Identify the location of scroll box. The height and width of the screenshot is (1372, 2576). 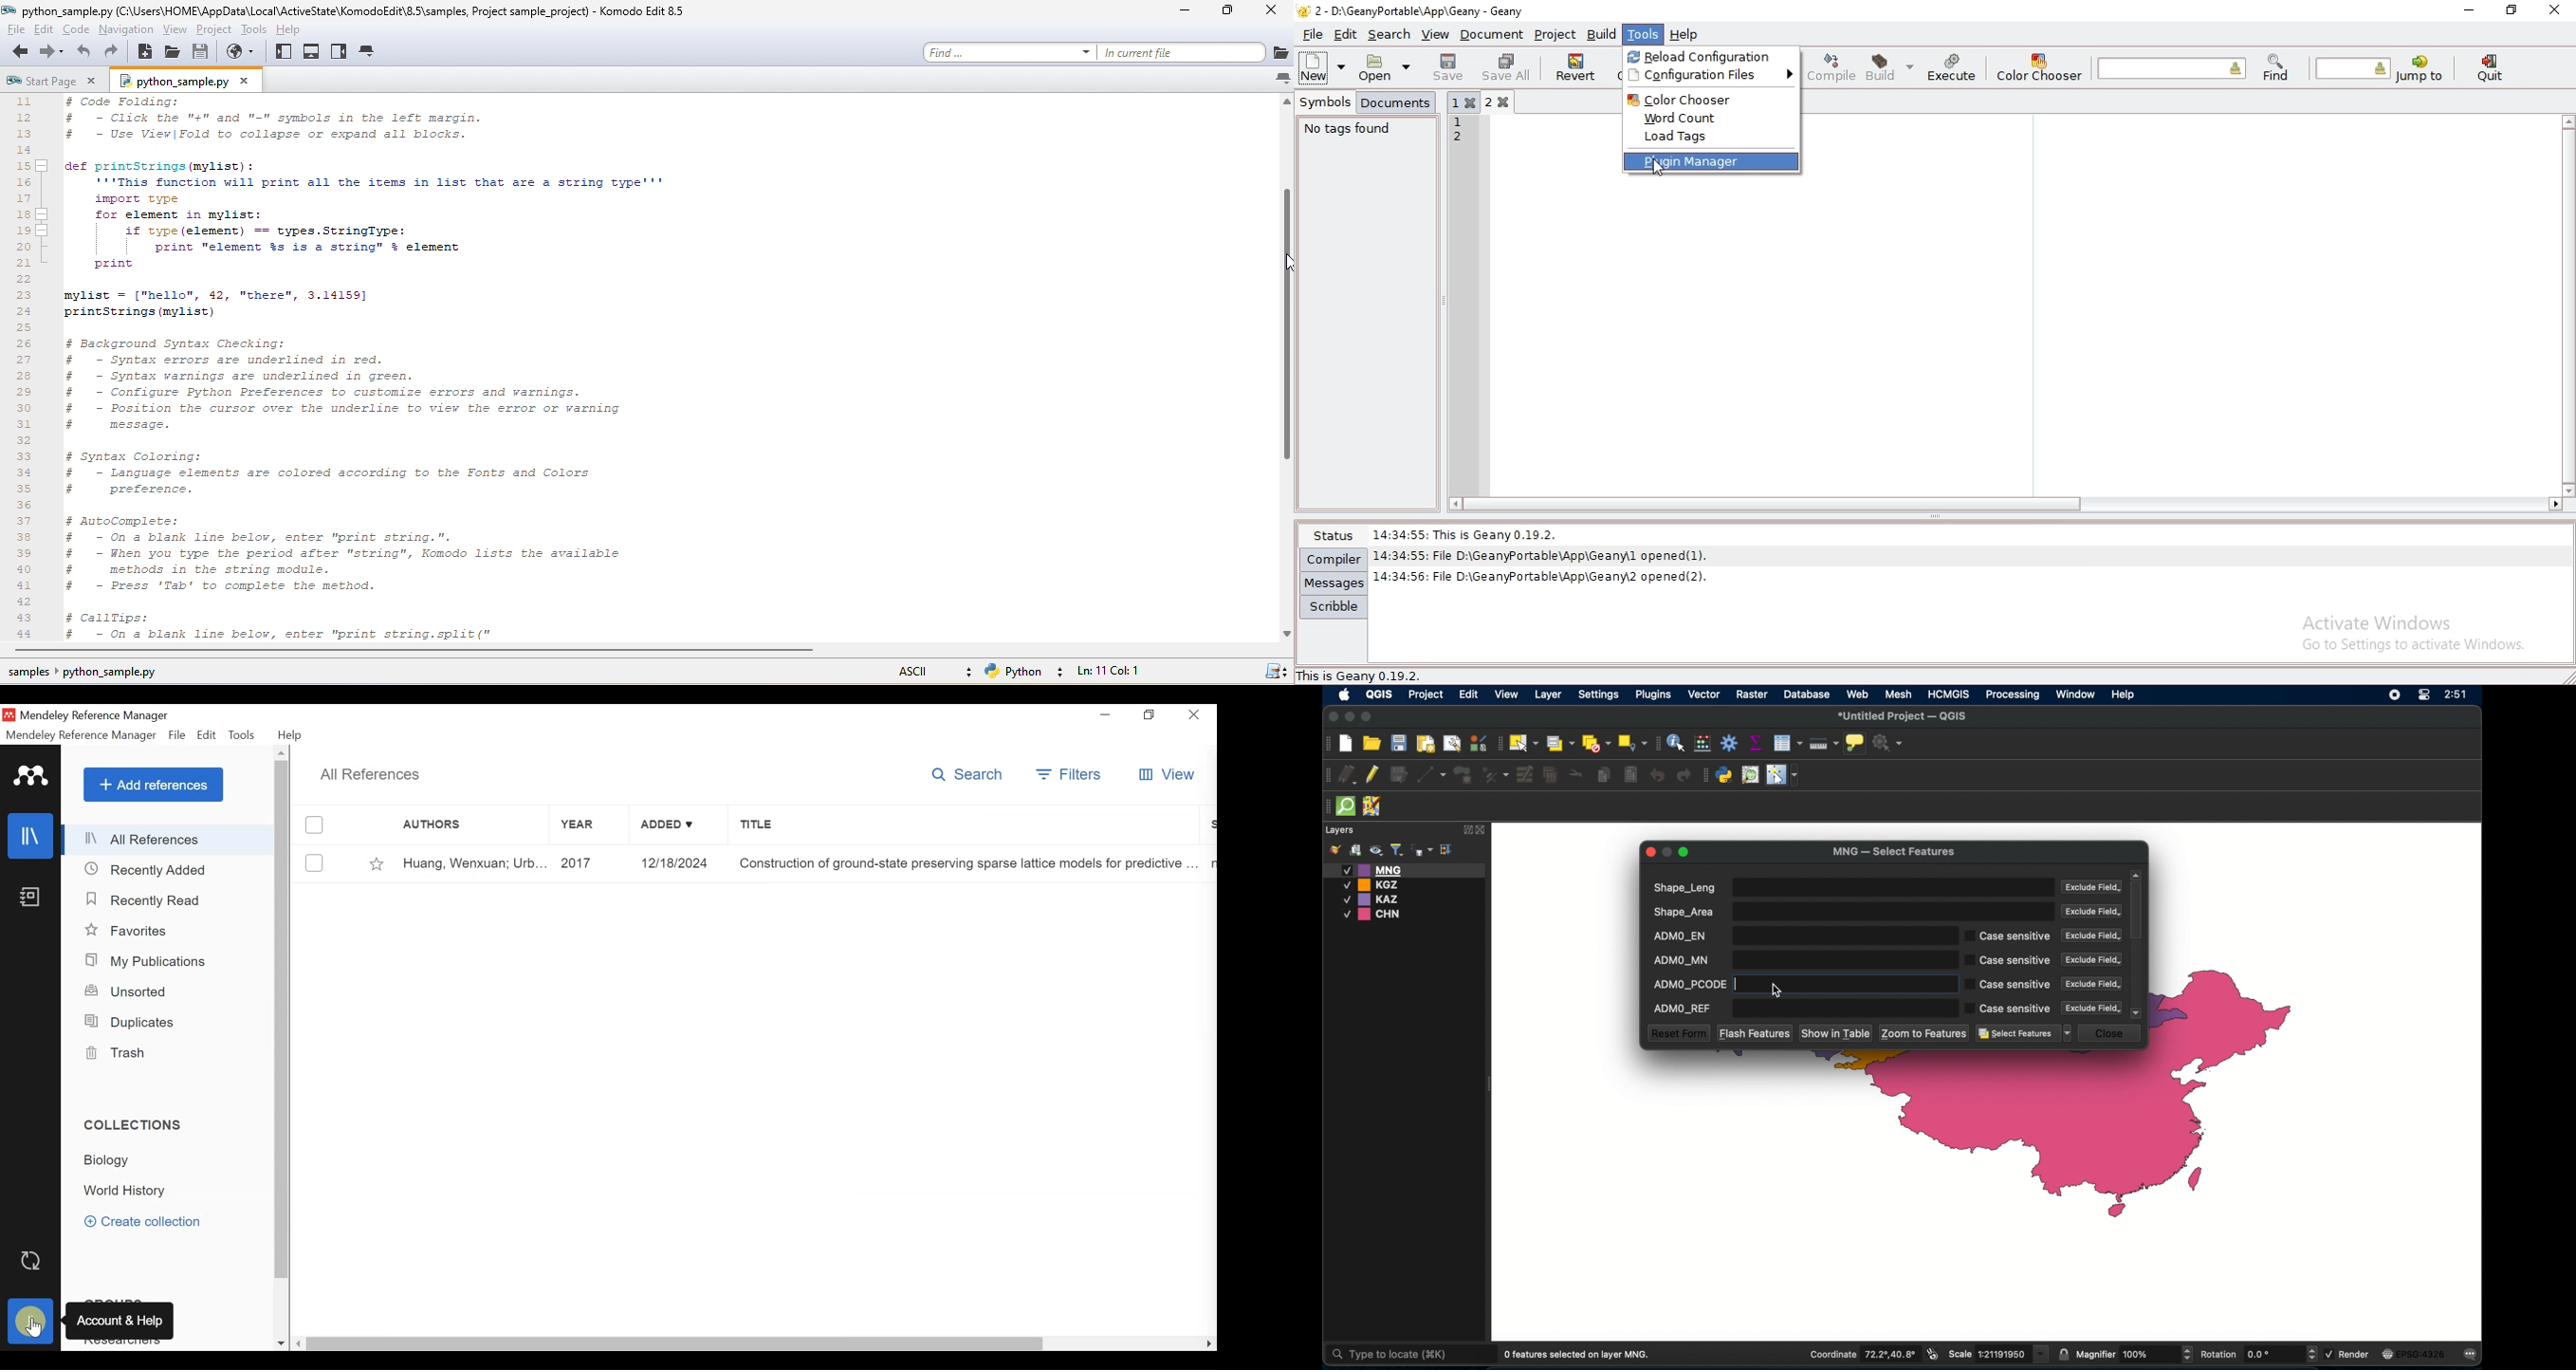
(2138, 911).